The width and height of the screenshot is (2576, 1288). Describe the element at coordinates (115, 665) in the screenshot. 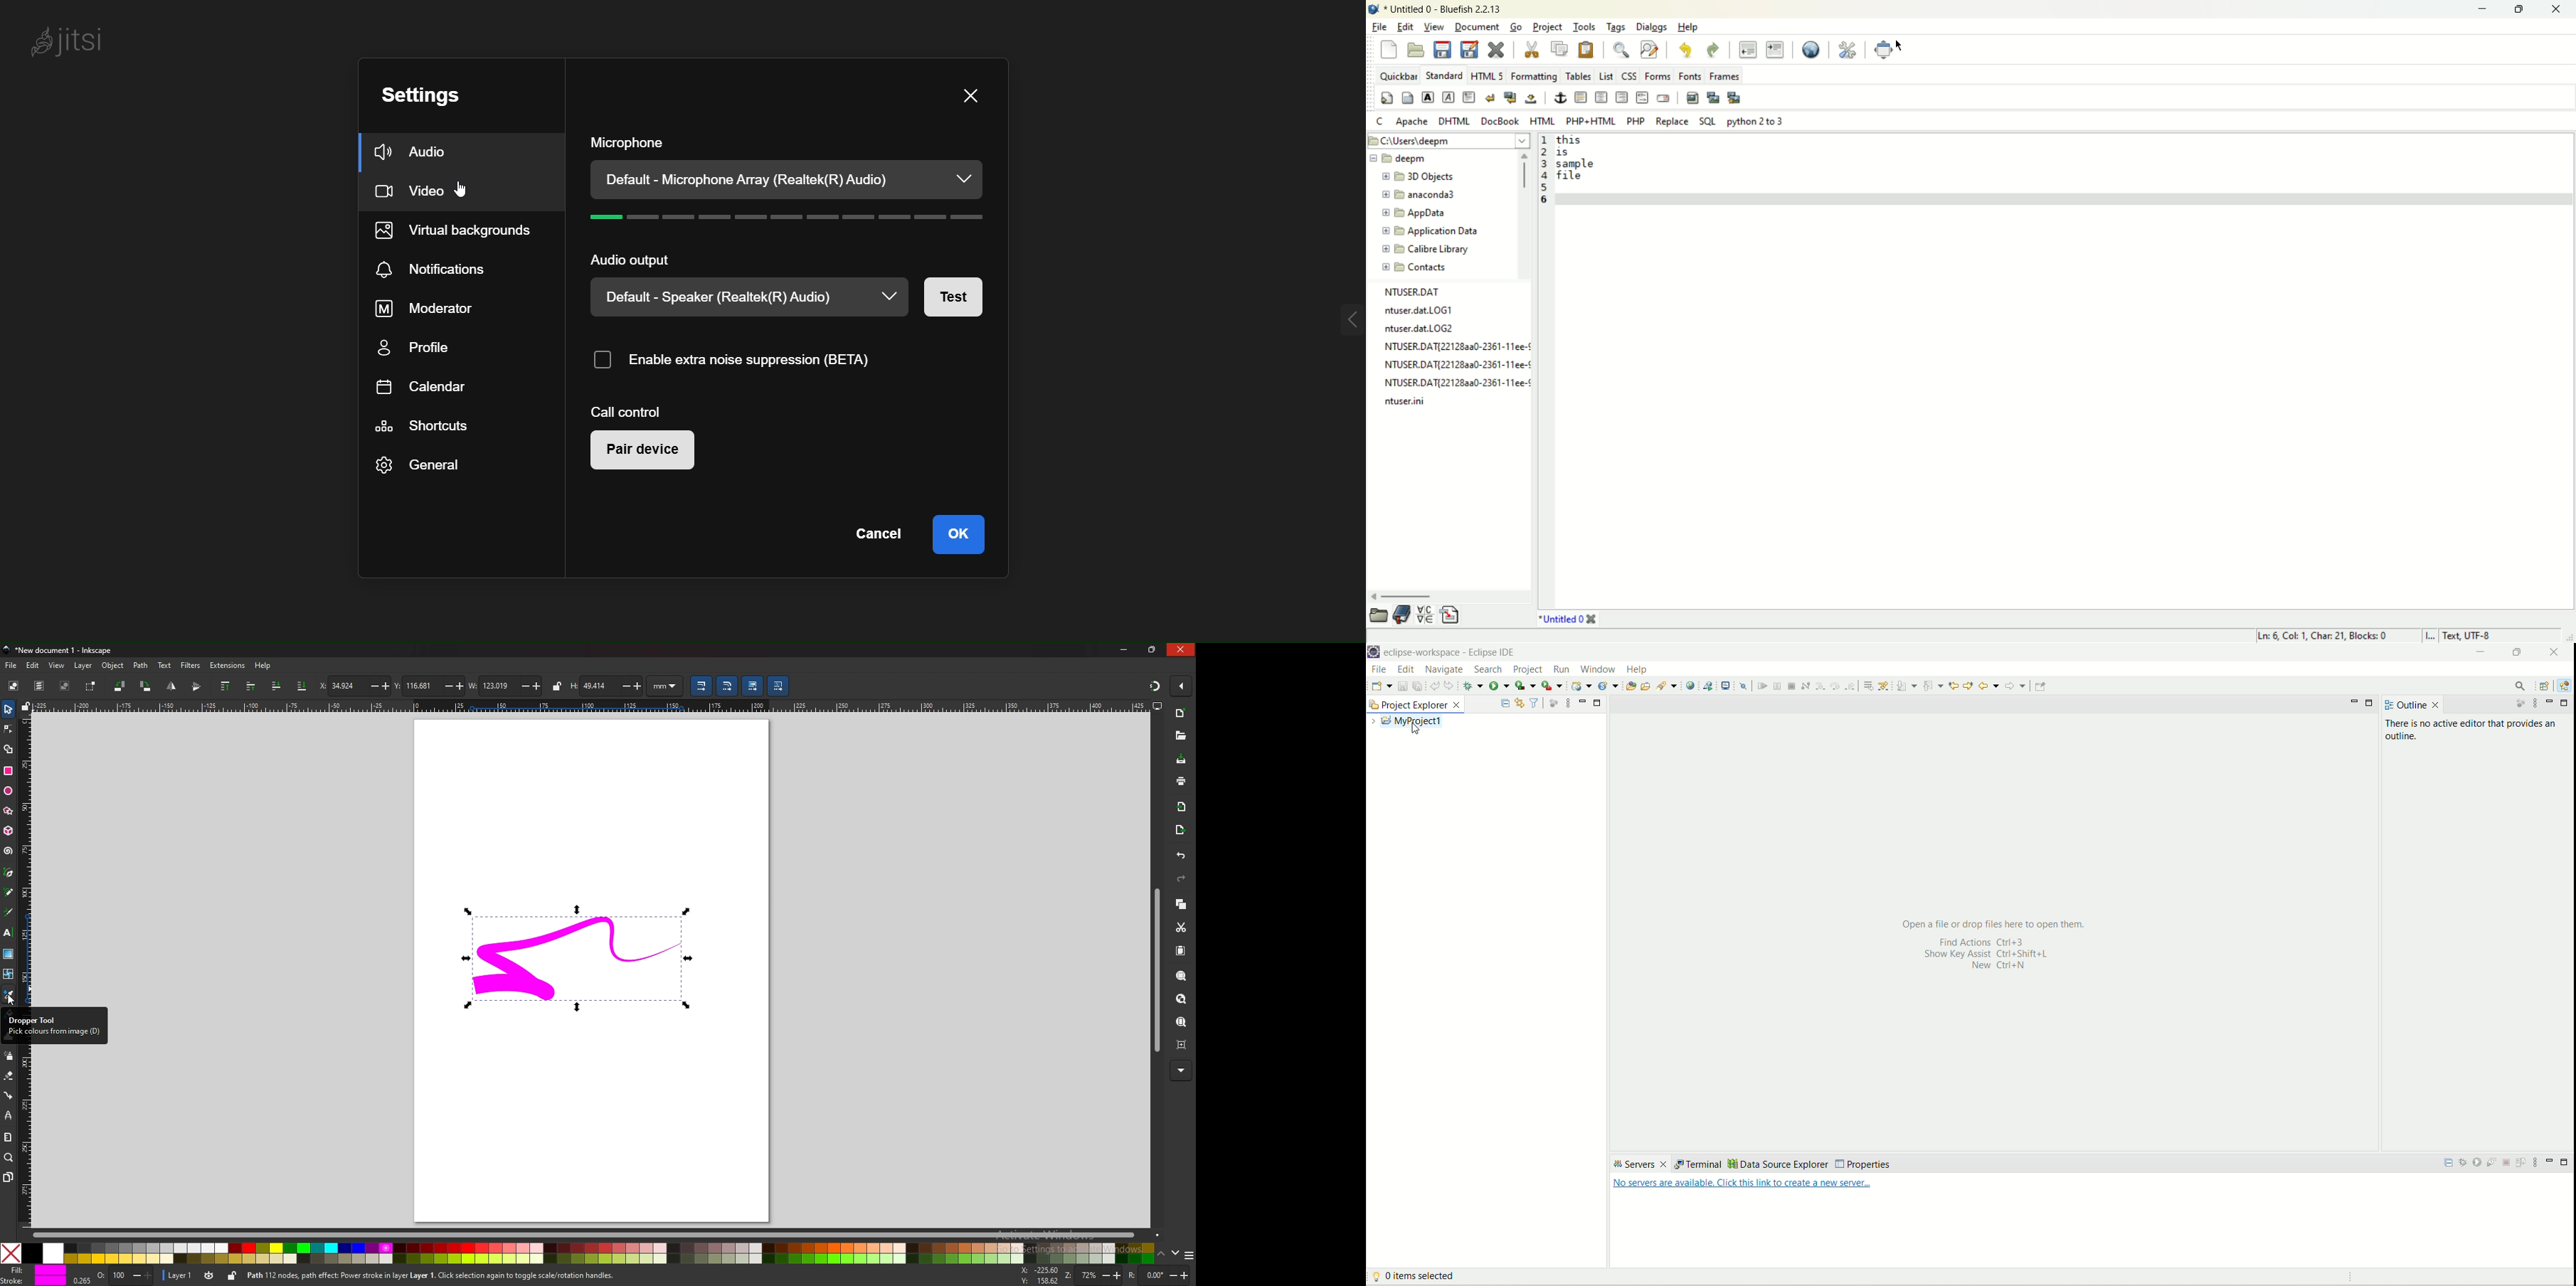

I see `object` at that location.